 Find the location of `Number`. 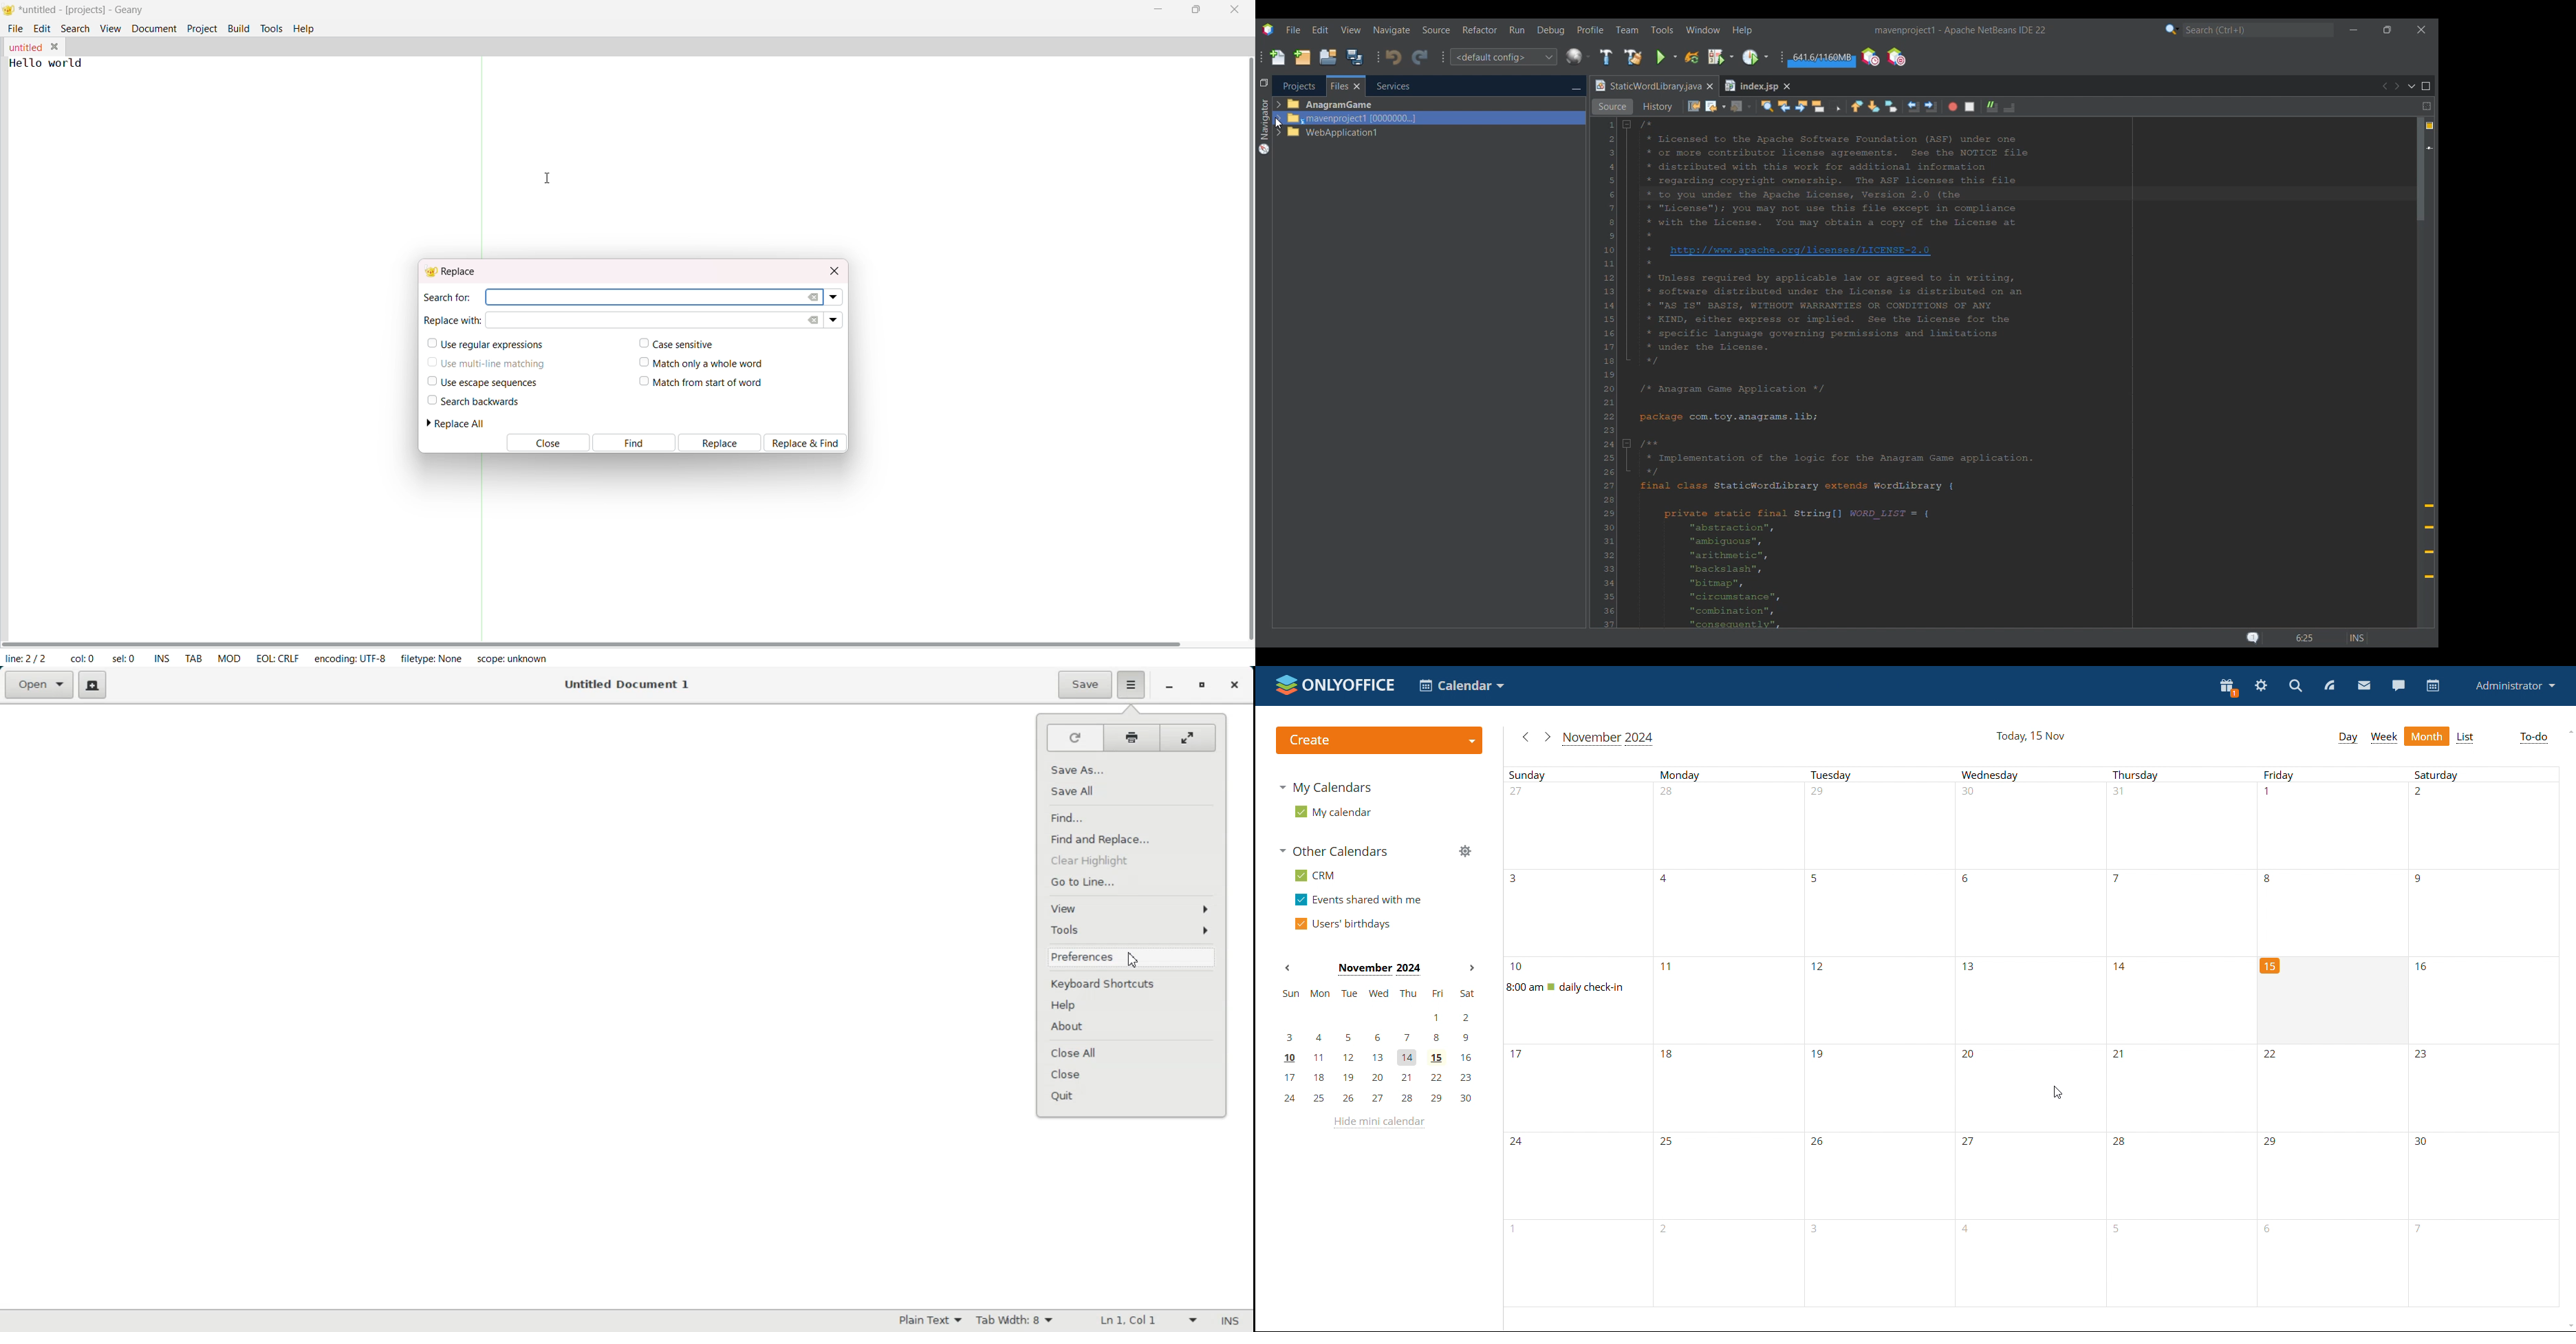

Number is located at coordinates (2266, 880).